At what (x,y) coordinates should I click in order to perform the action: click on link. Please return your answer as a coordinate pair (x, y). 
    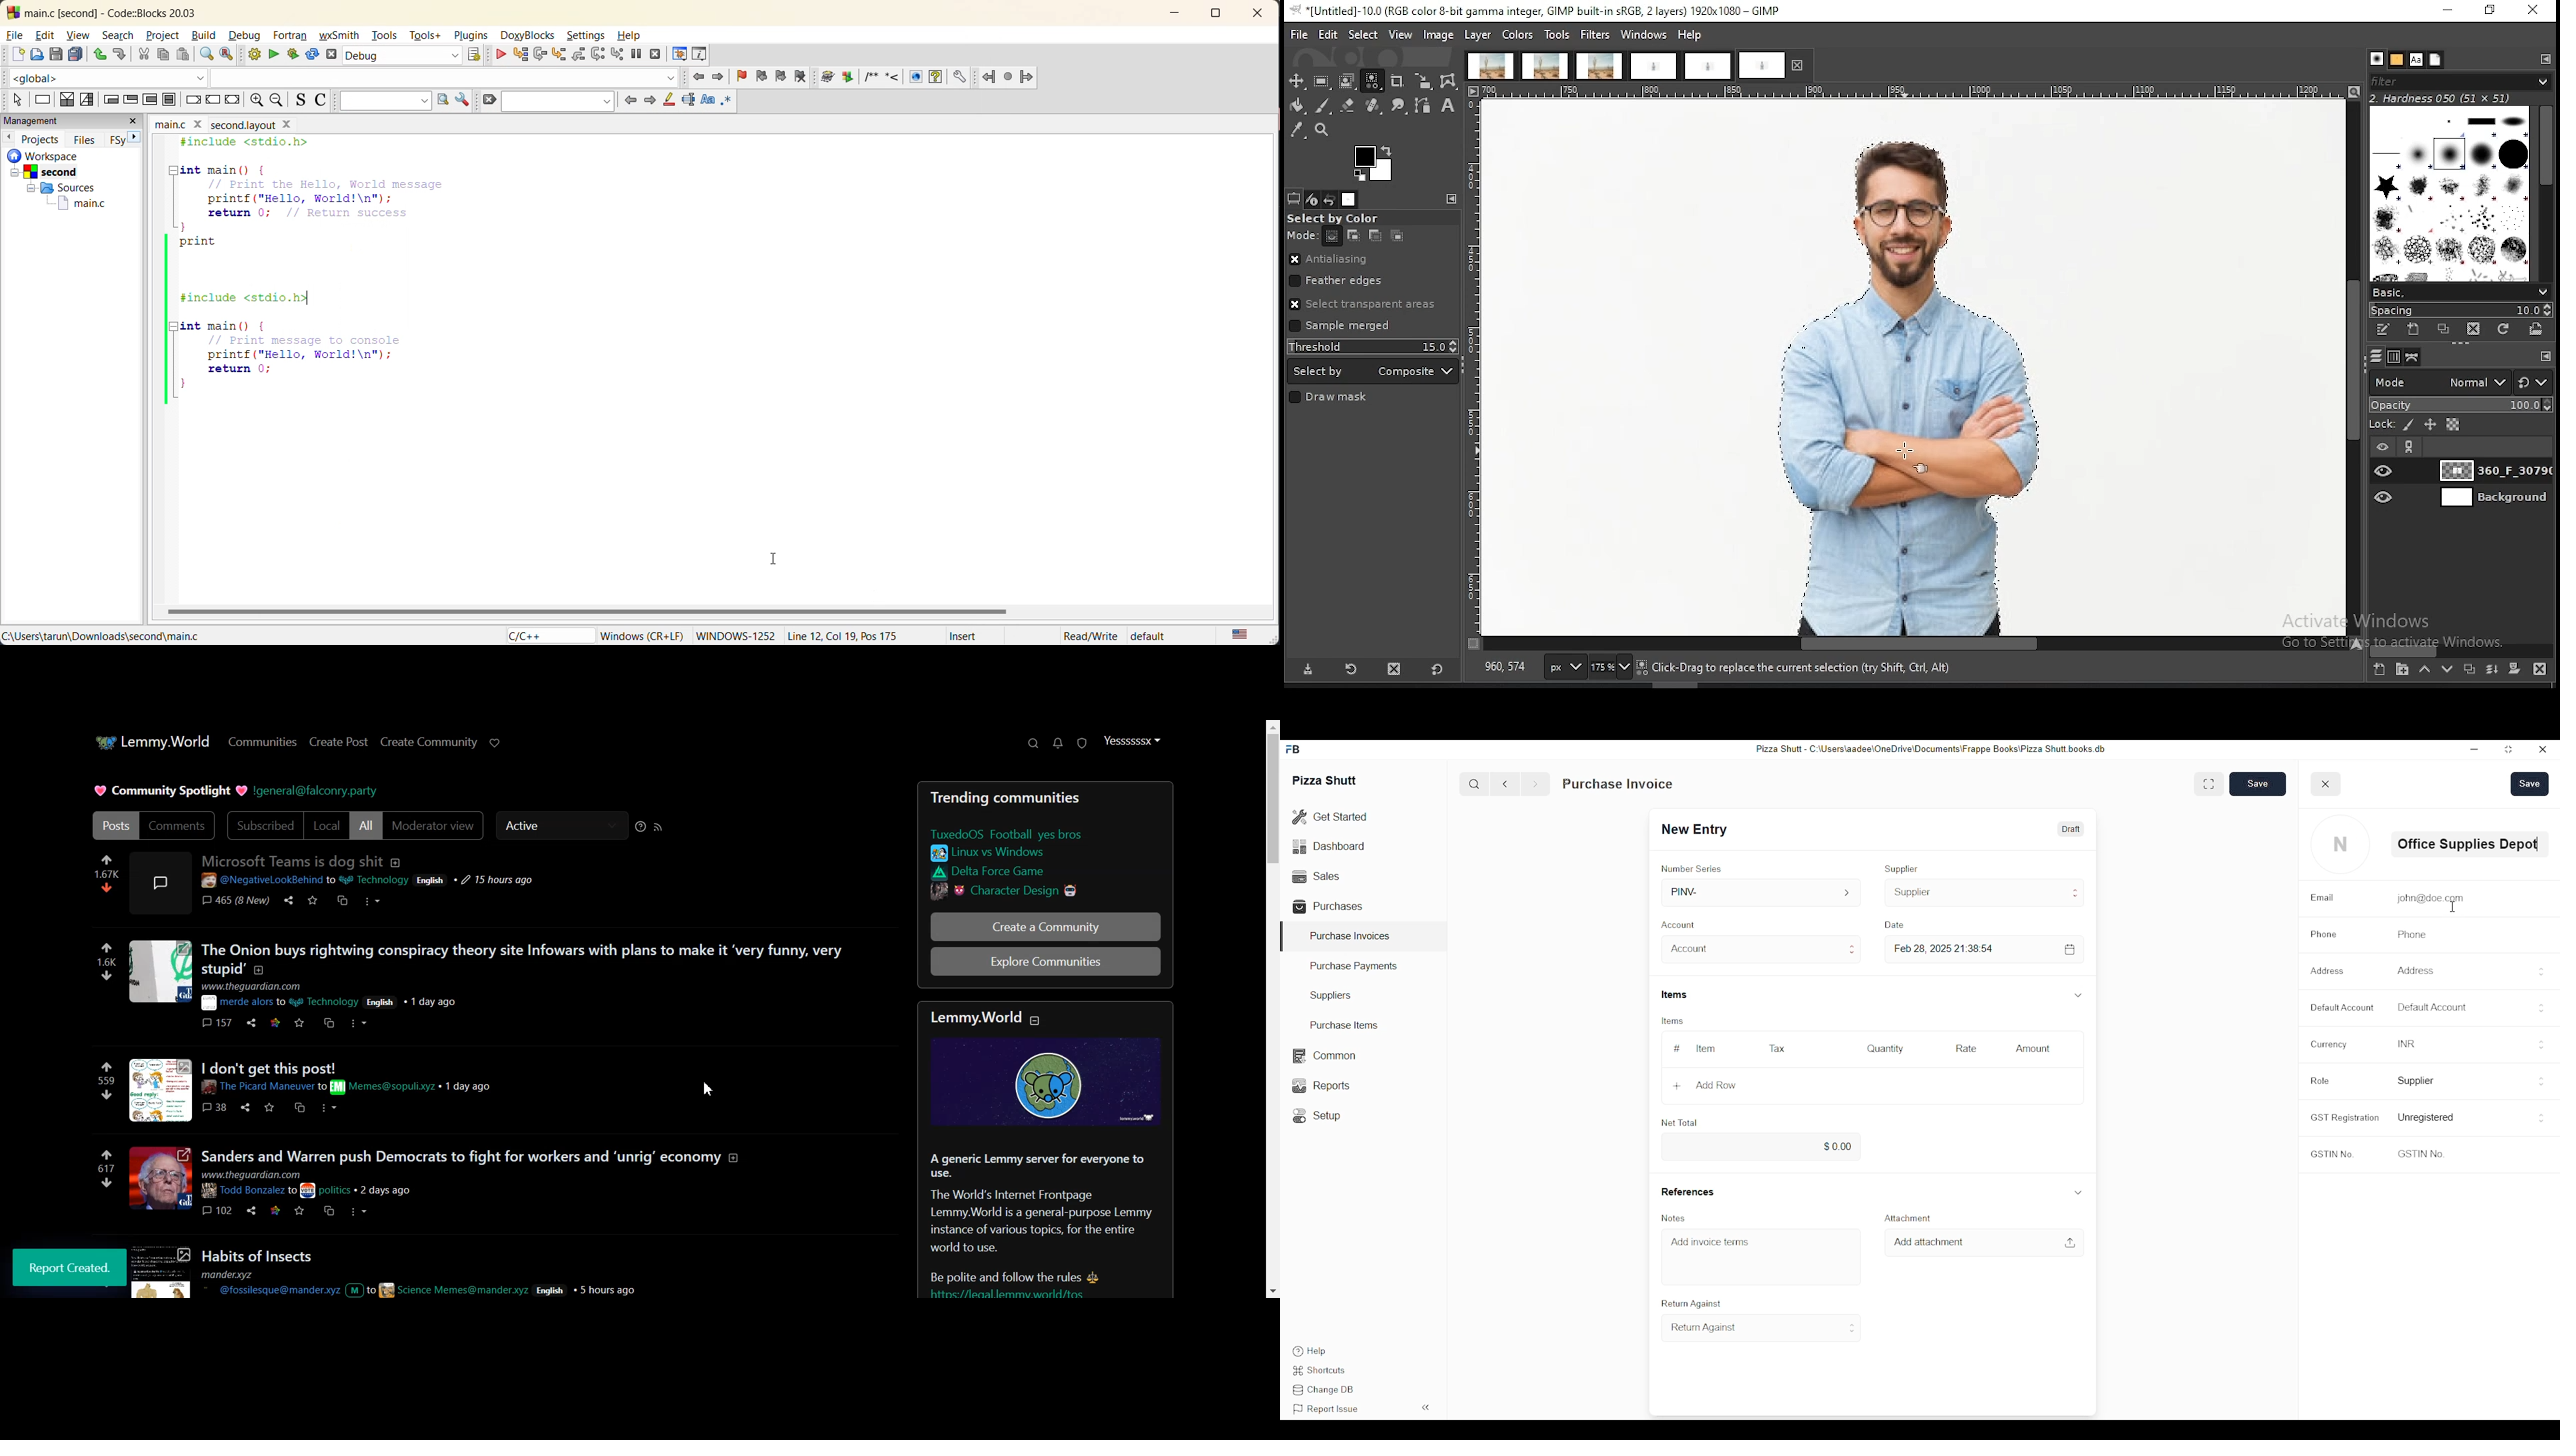
    Looking at the image, I should click on (1020, 891).